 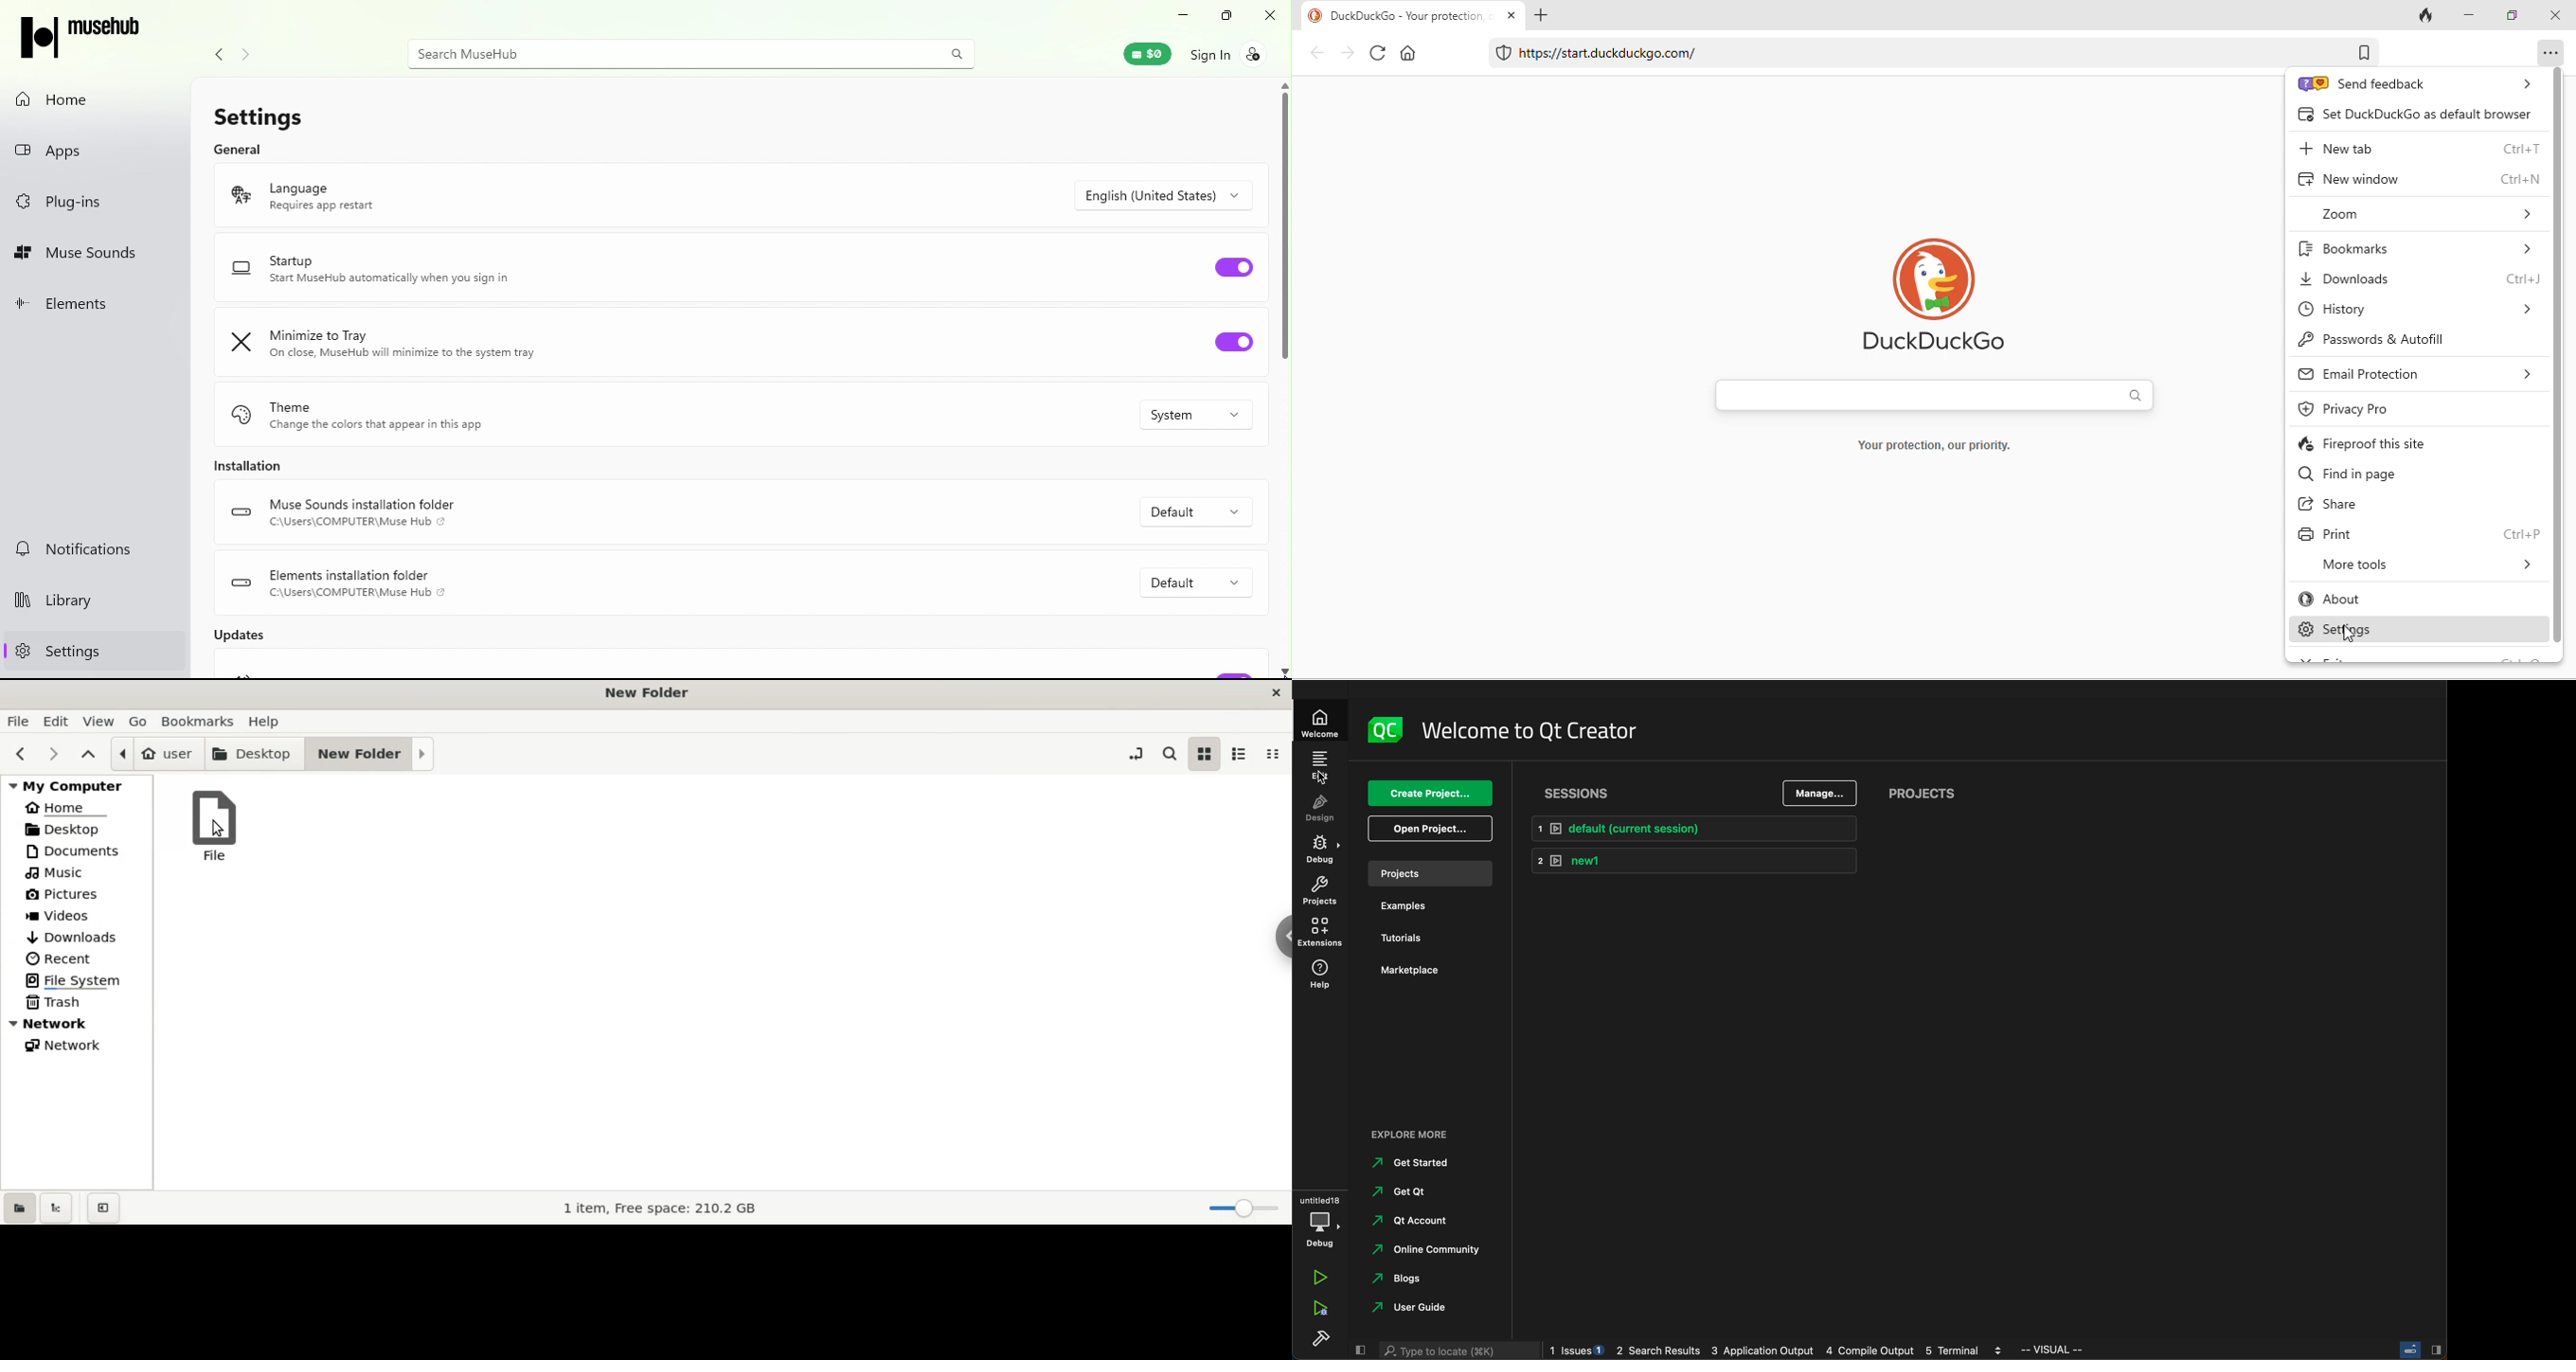 I want to click on minimize, so click(x=2472, y=16).